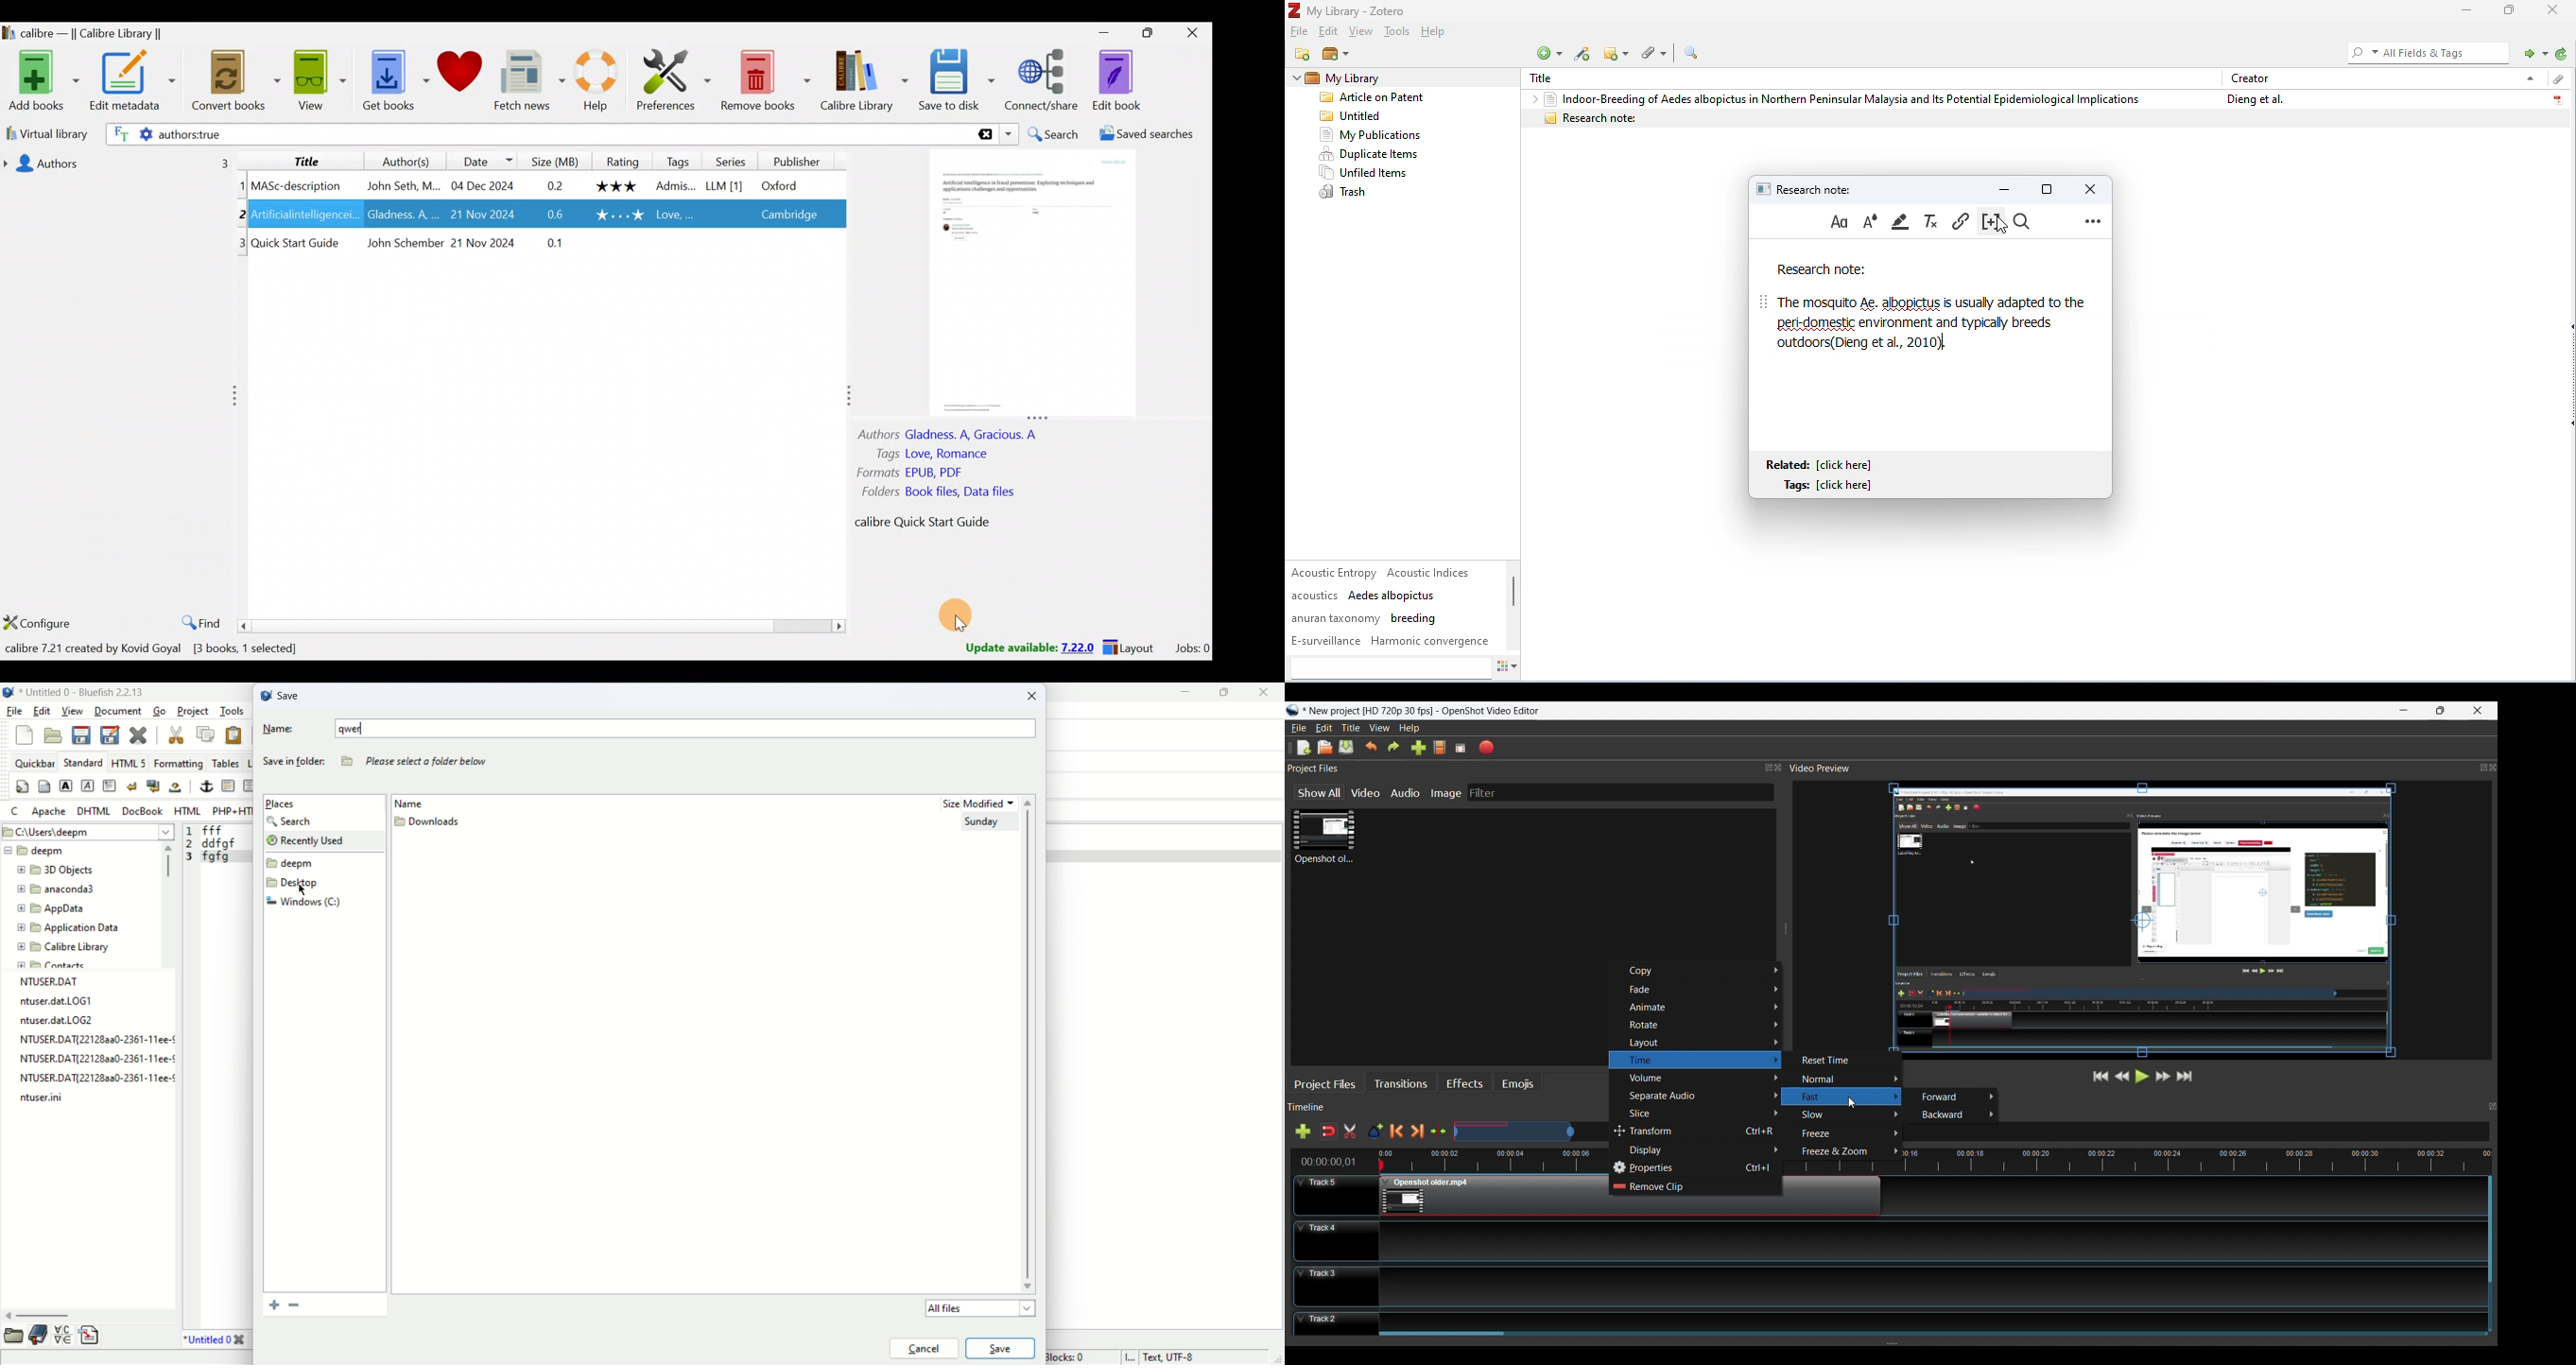 The image size is (2576, 1372). Describe the element at coordinates (2464, 10) in the screenshot. I see `minimize` at that location.